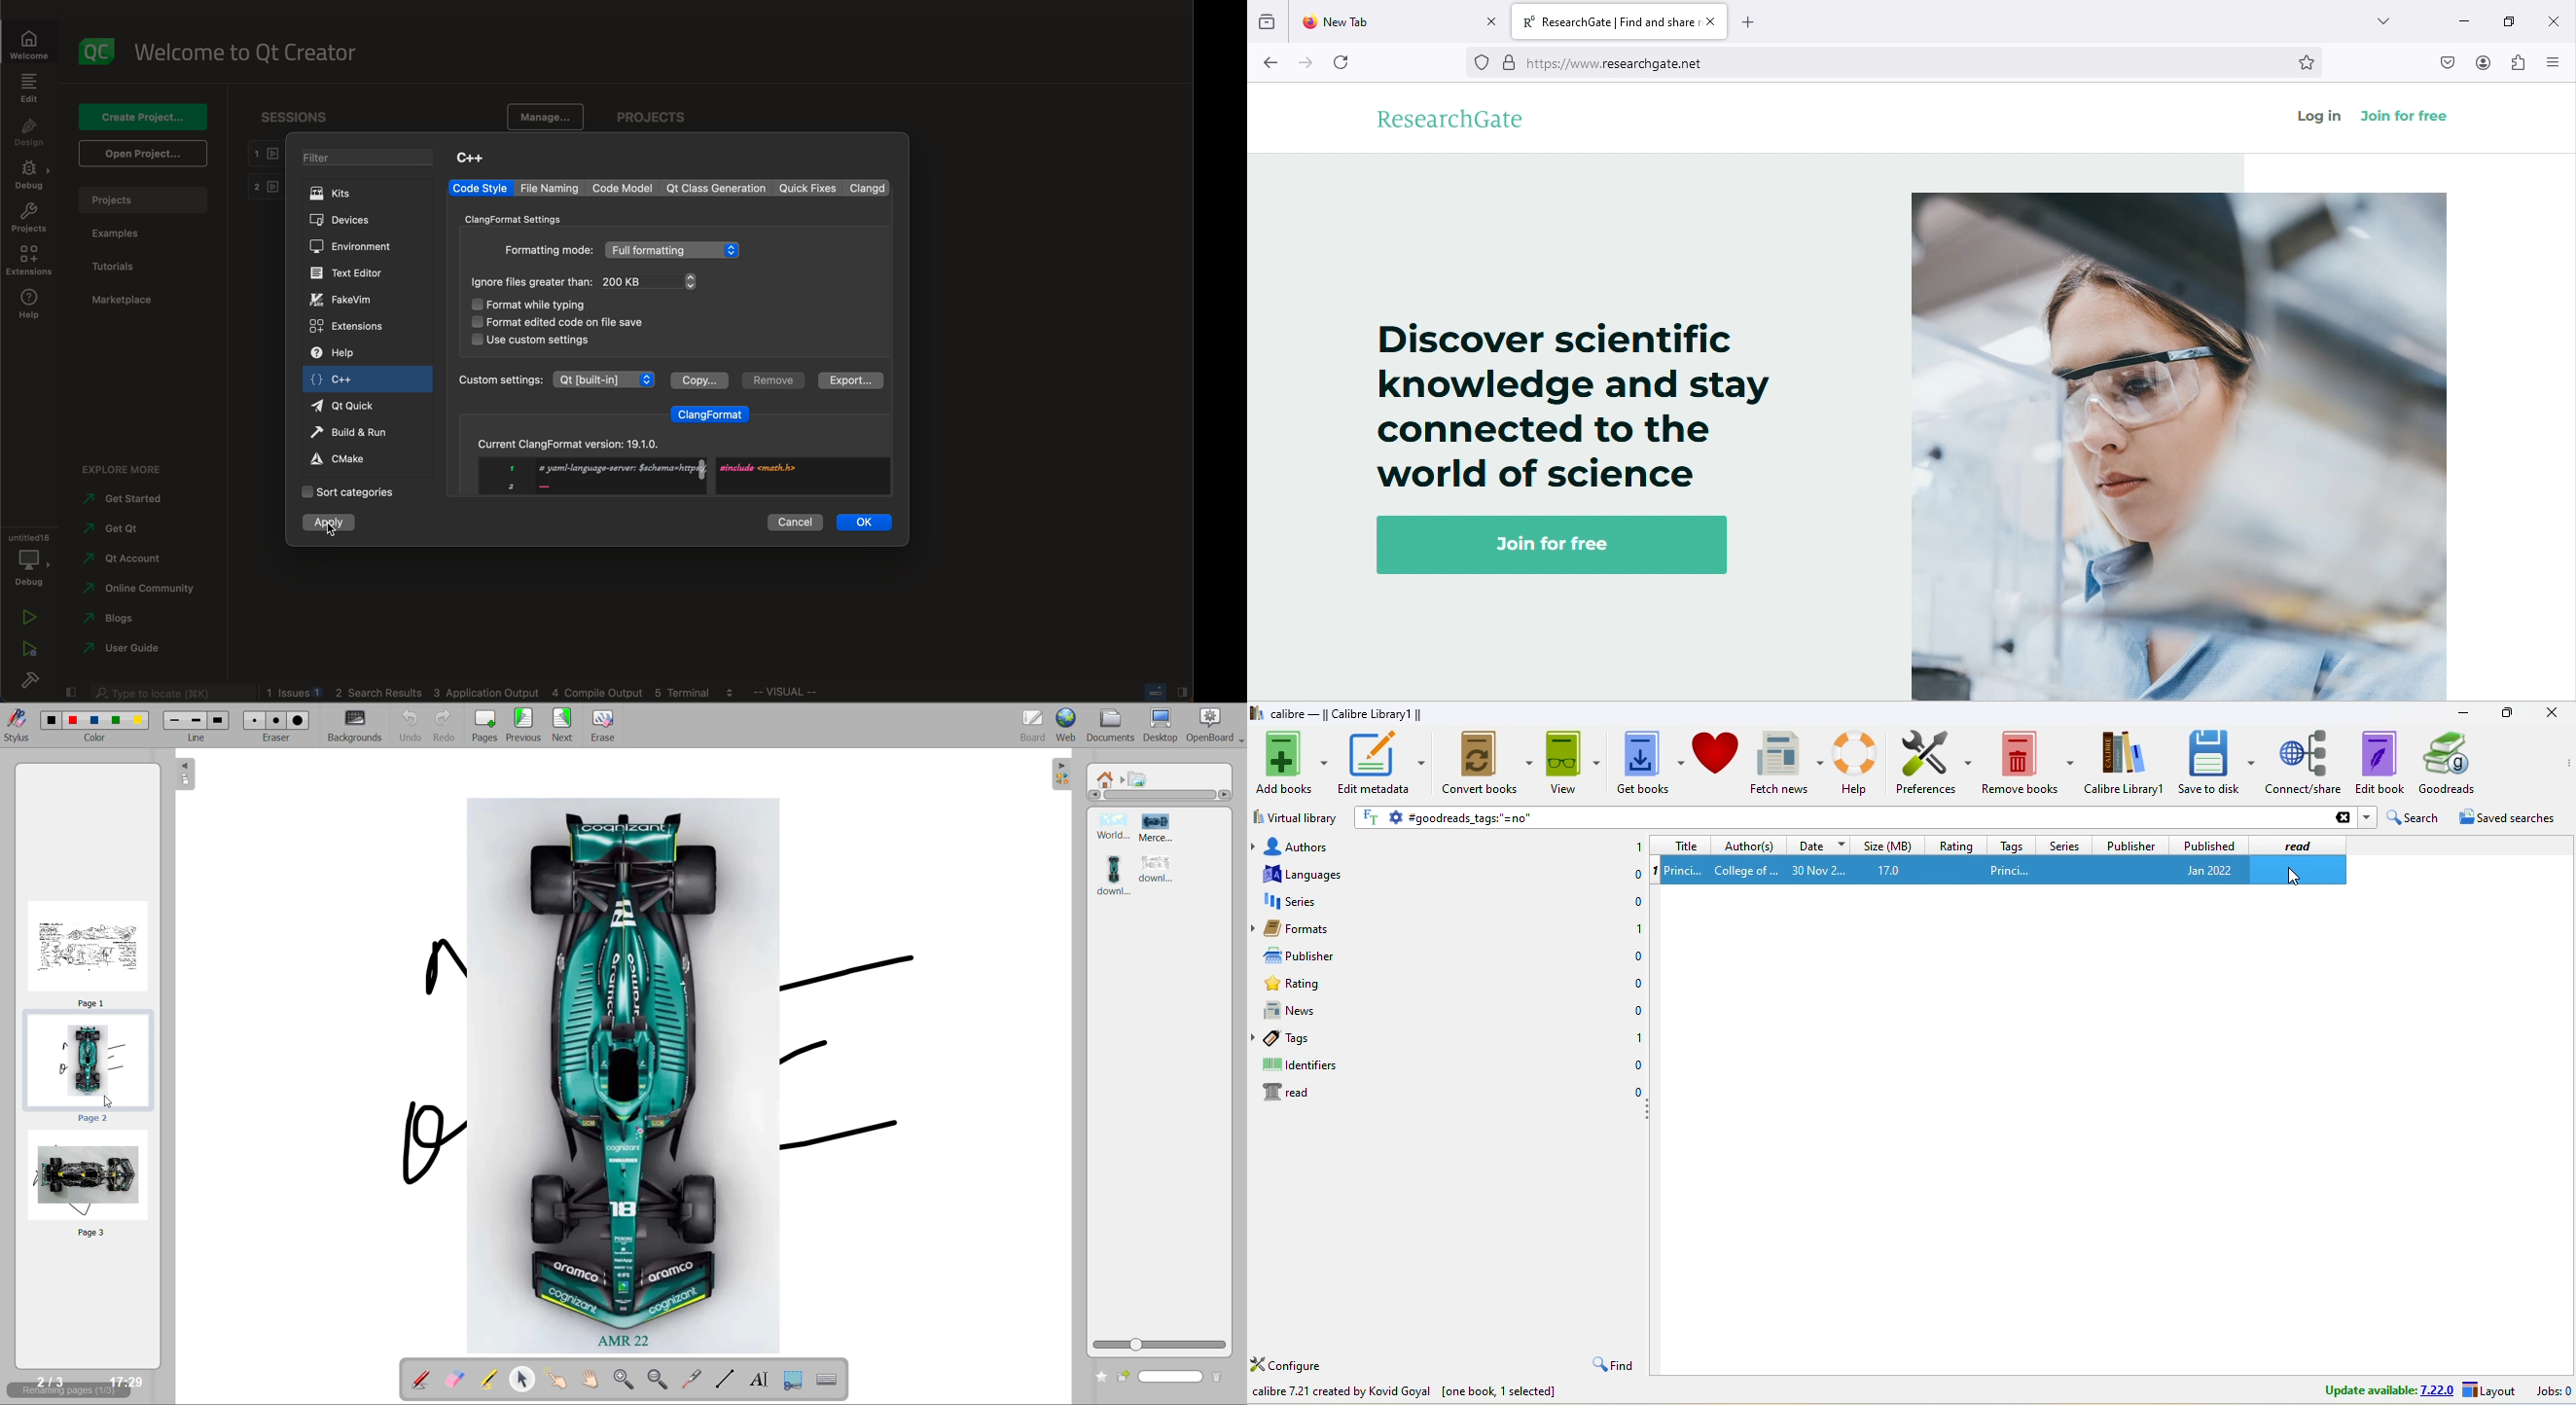 This screenshot has width=2576, height=1428. What do you see at coordinates (656, 119) in the screenshot?
I see `projects` at bounding box center [656, 119].